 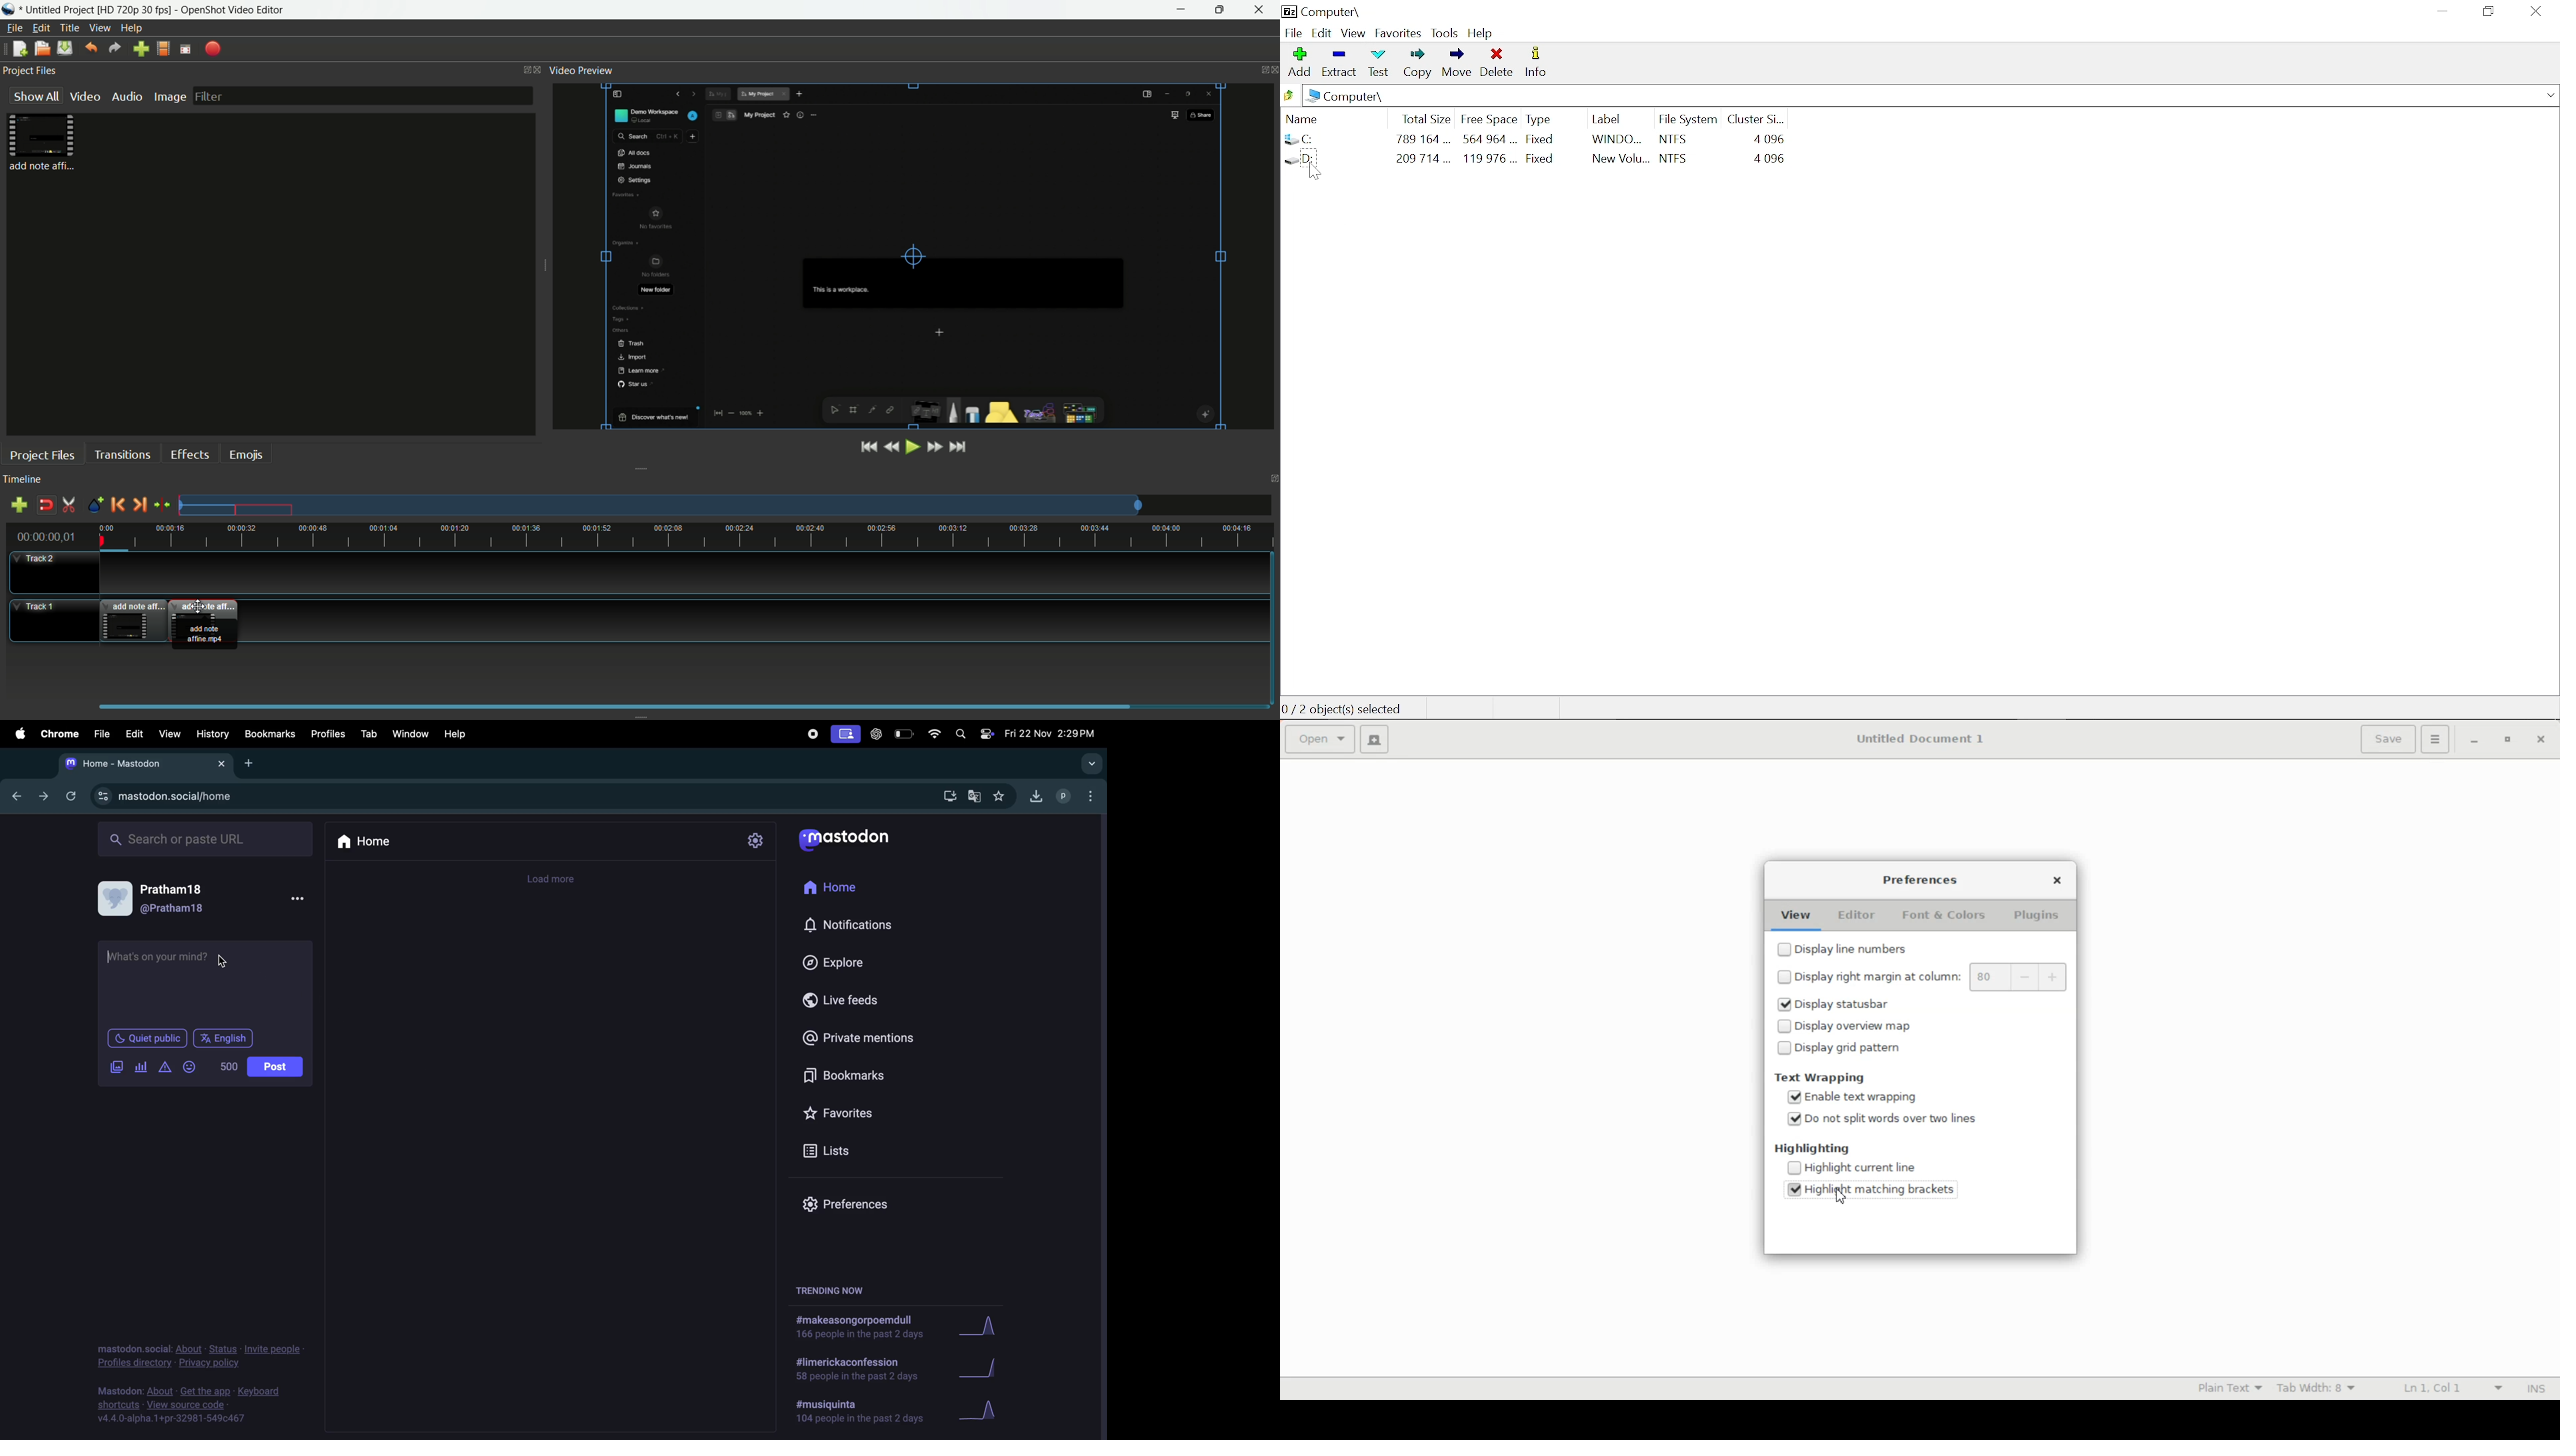 I want to click on (un)check Display Highlight current line, so click(x=1877, y=1167).